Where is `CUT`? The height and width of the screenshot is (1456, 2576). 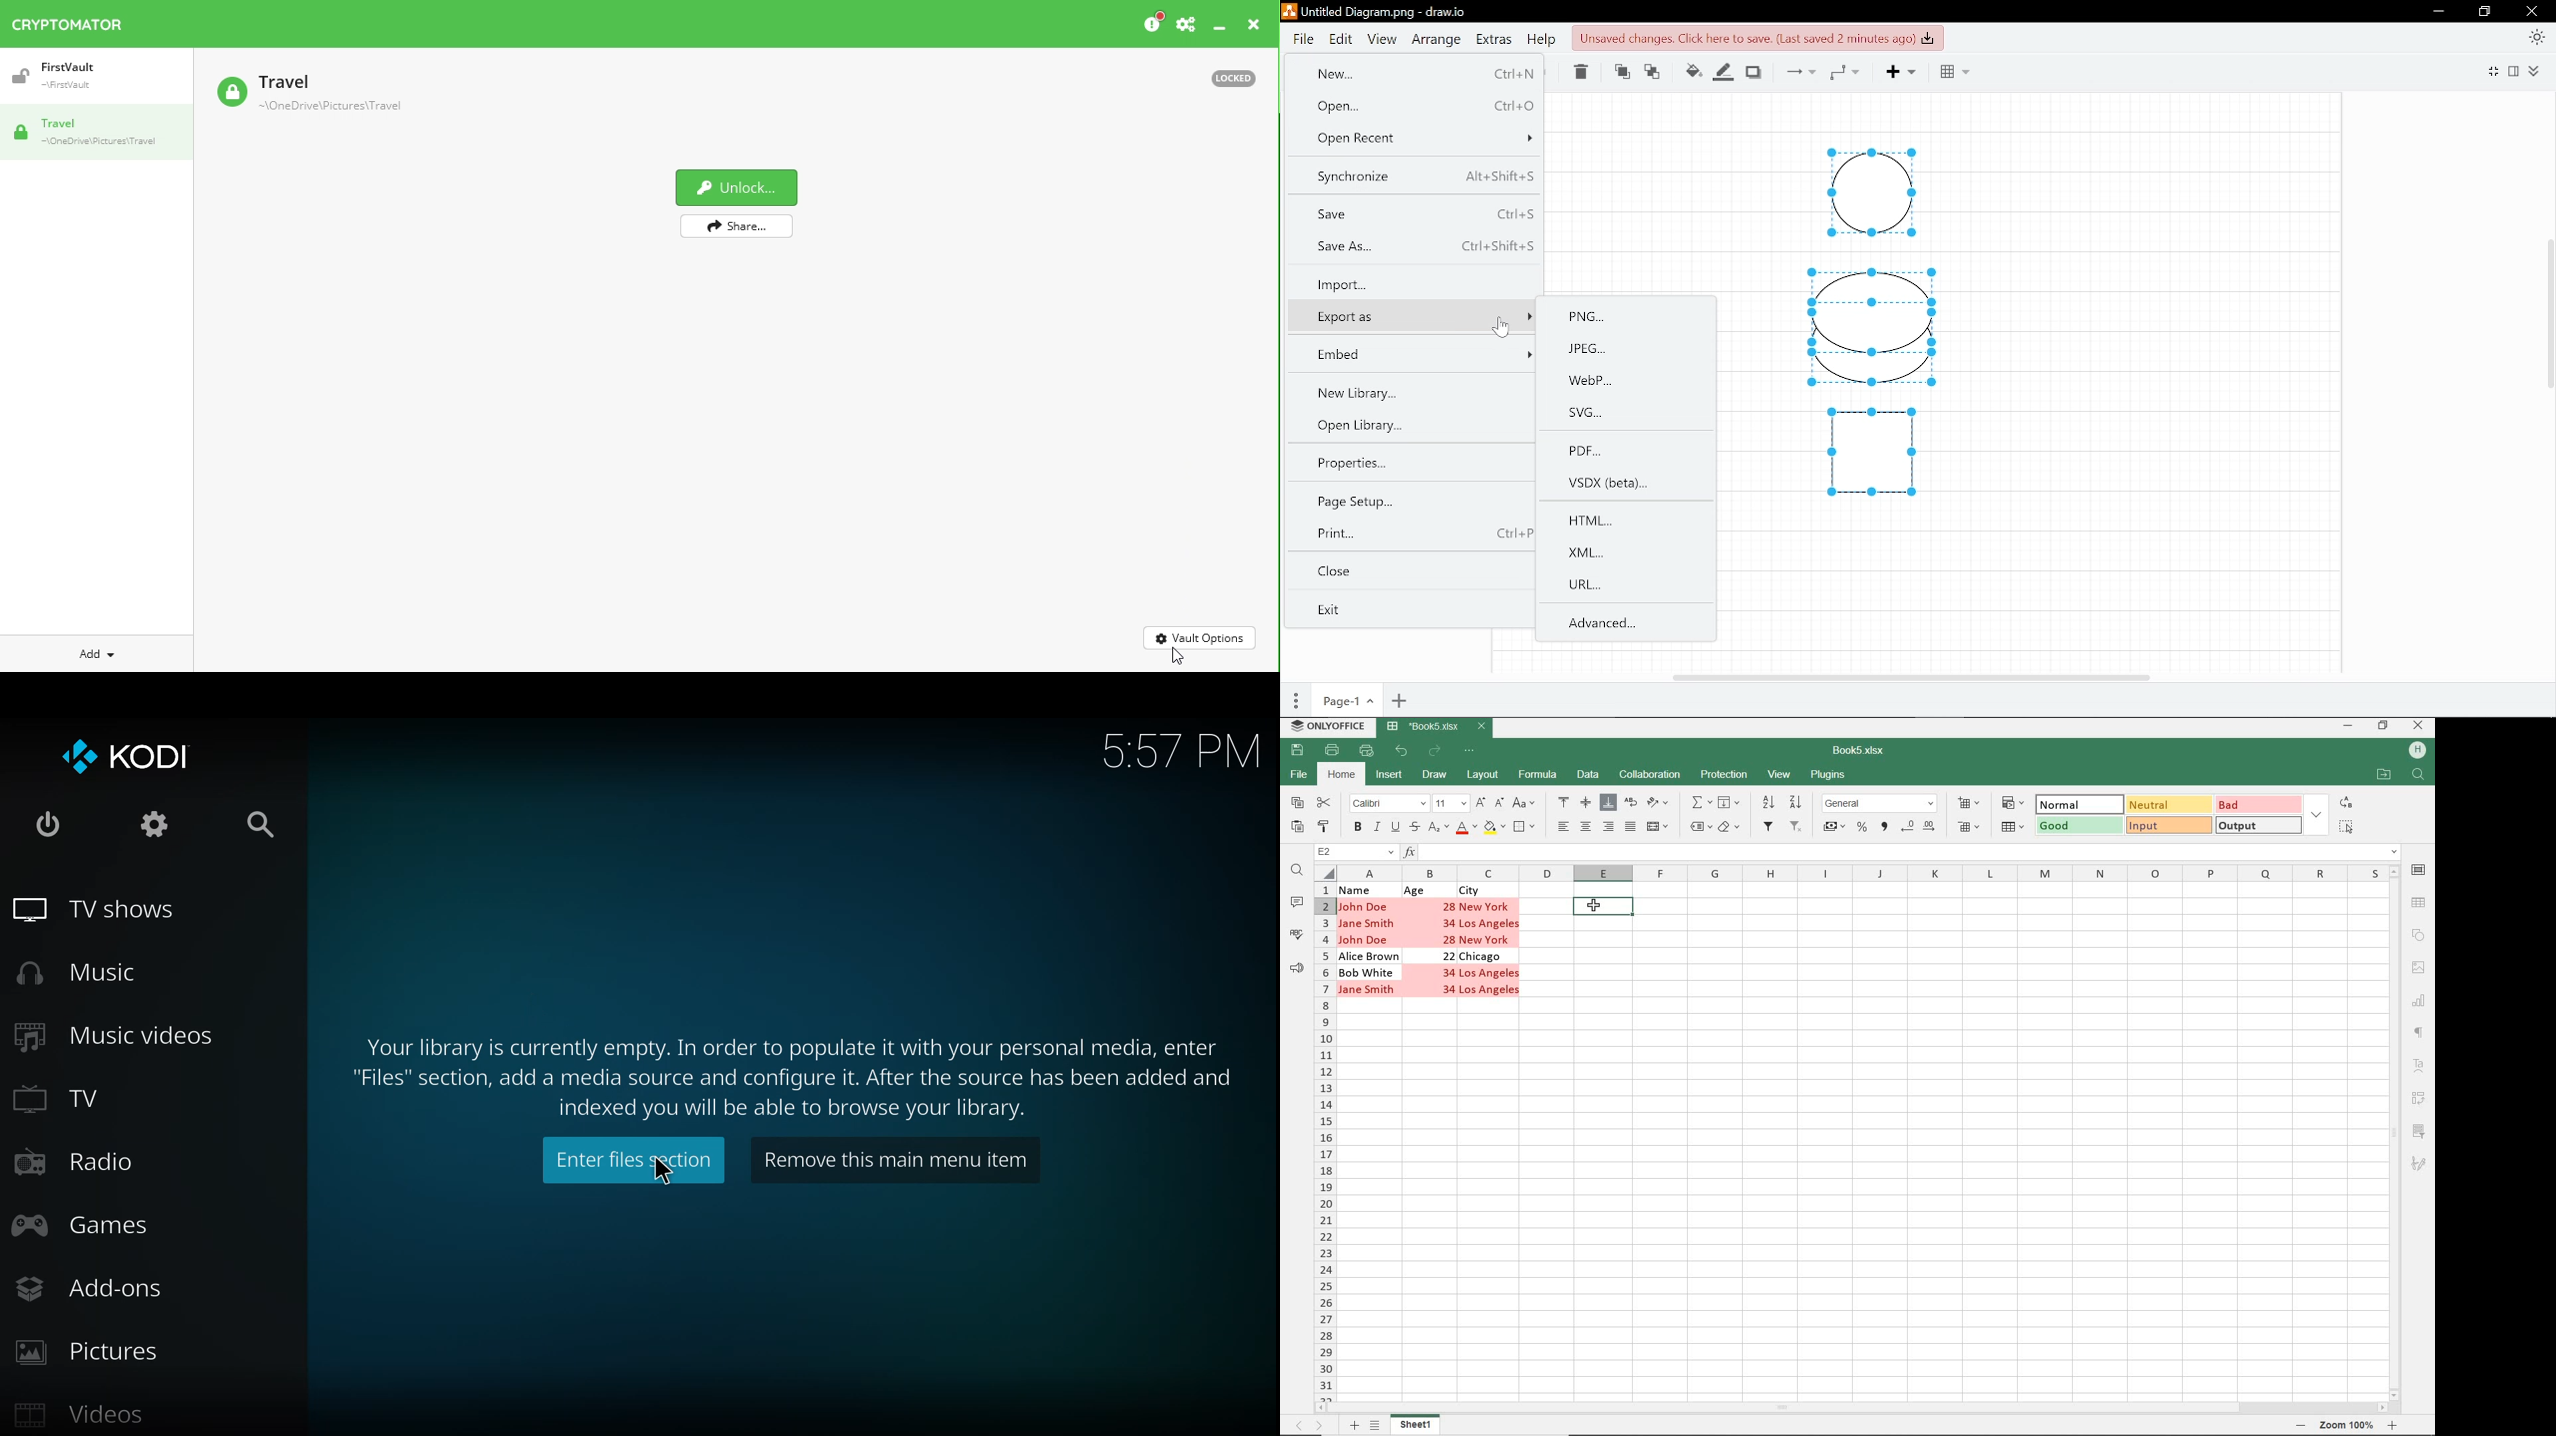 CUT is located at coordinates (1323, 802).